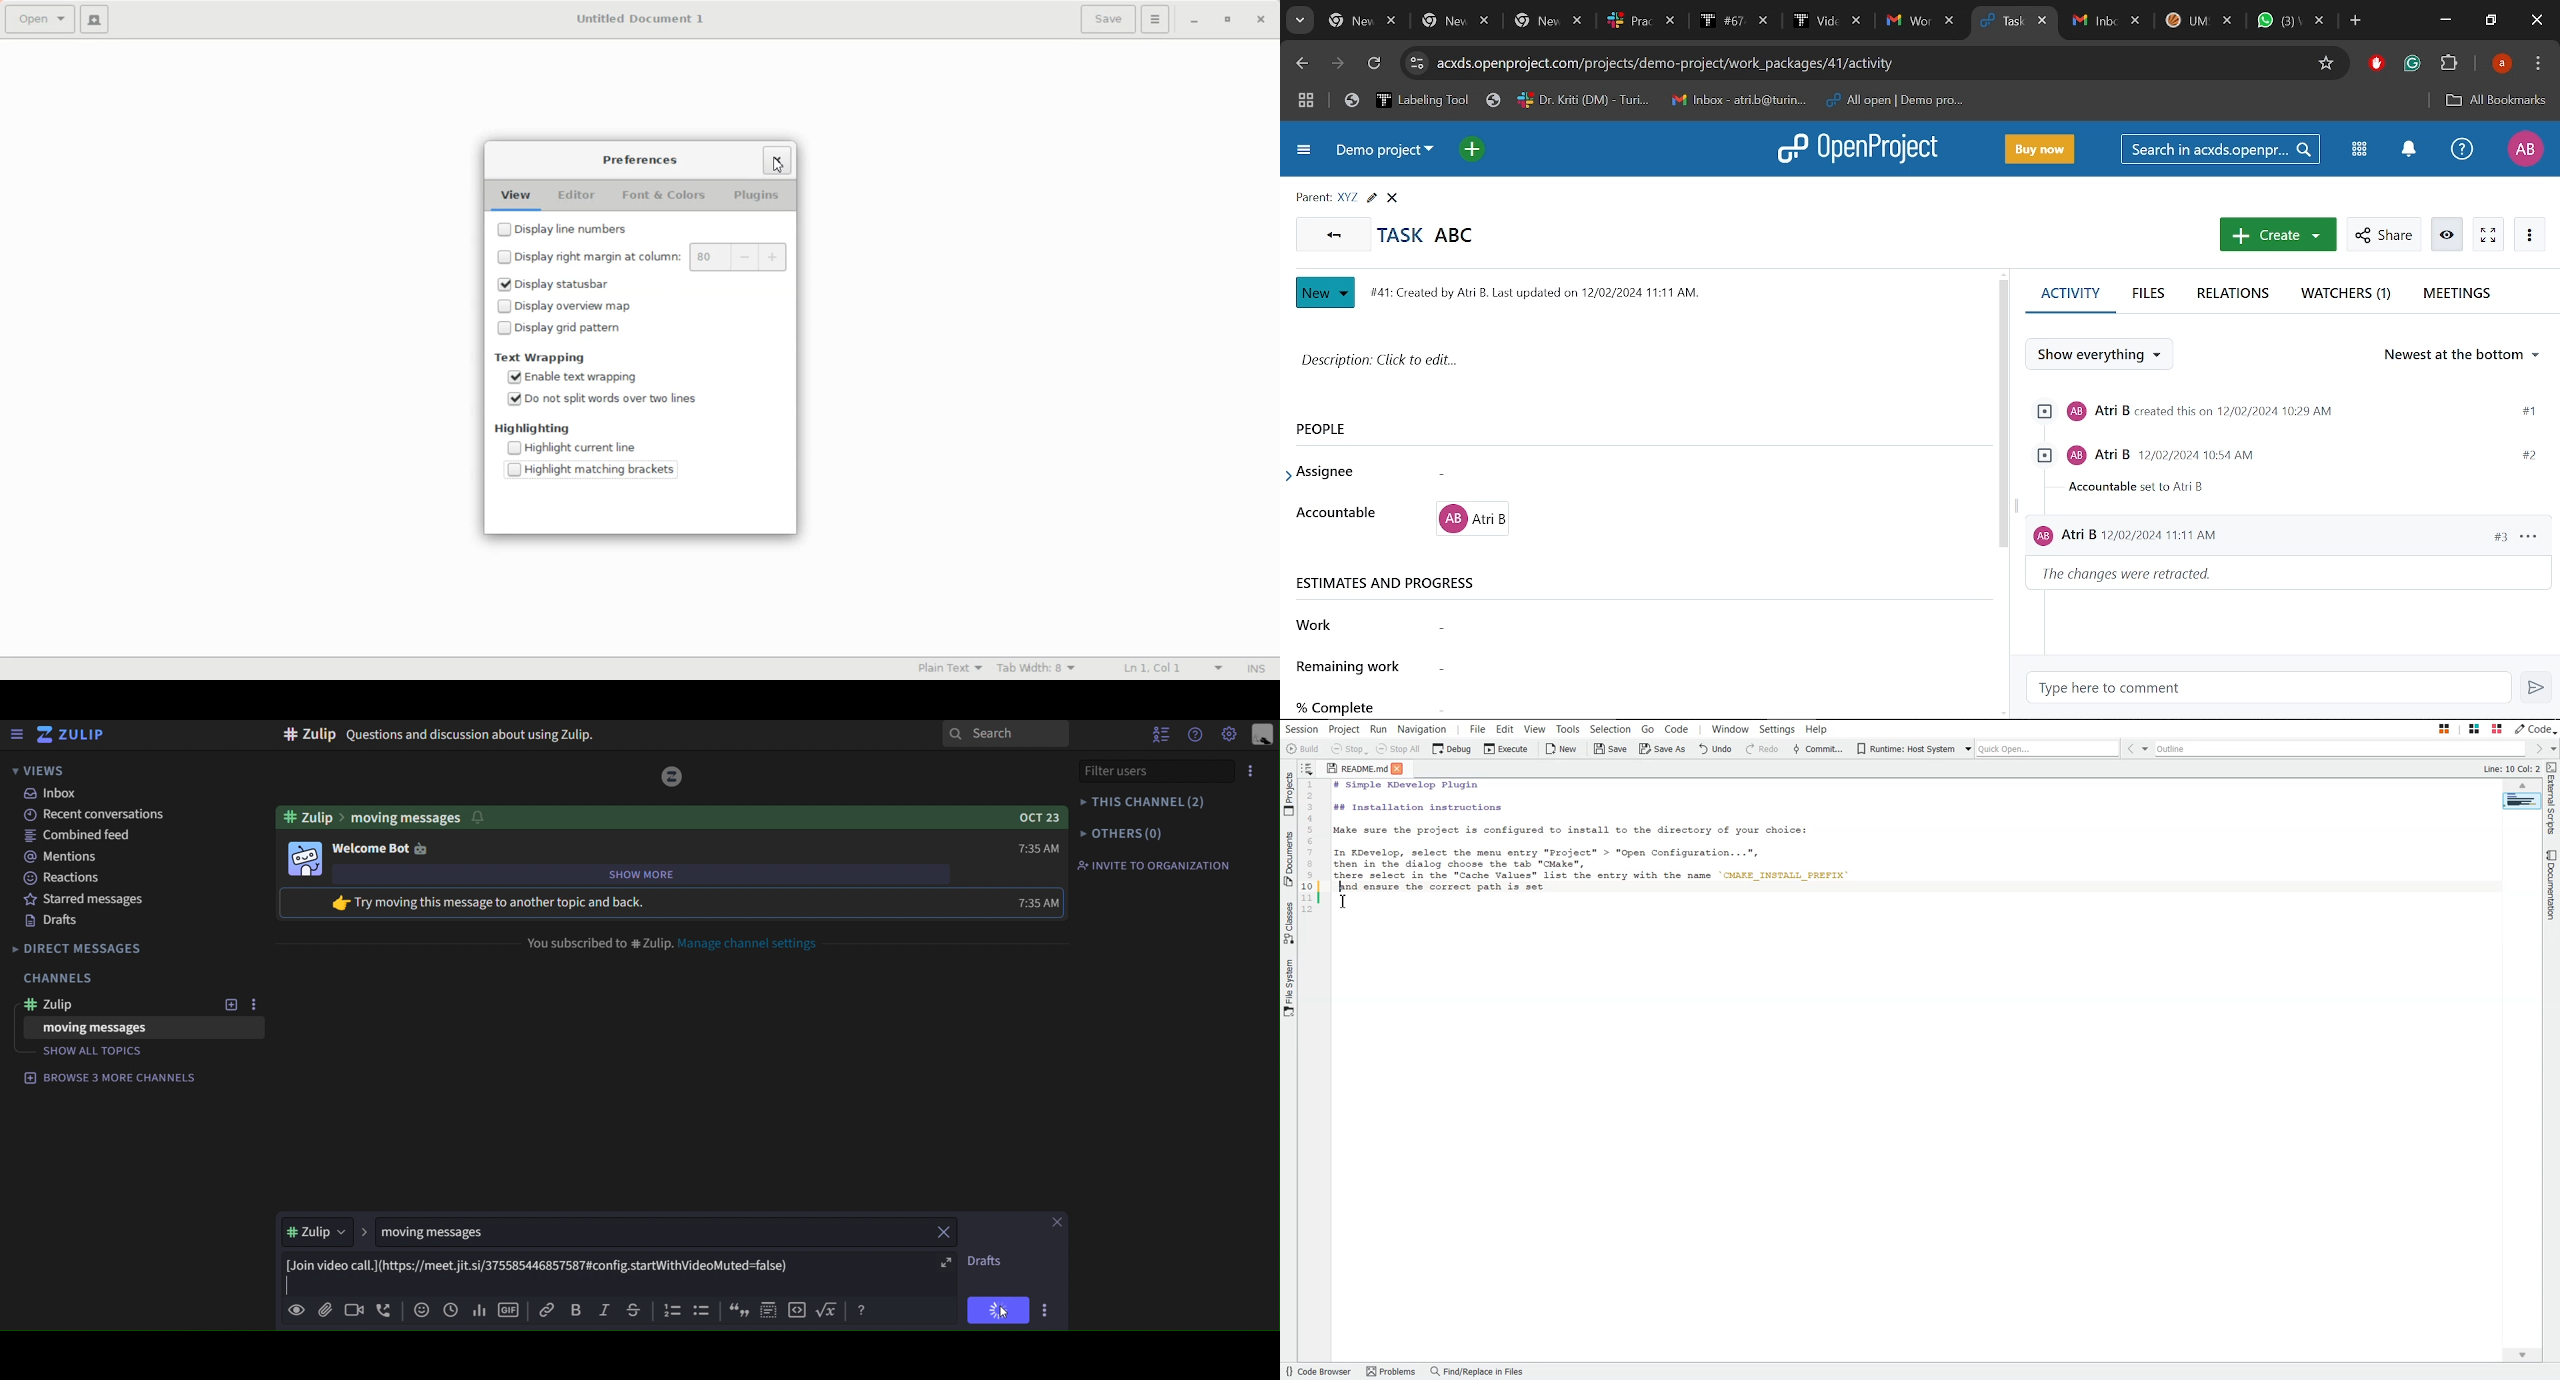 The height and width of the screenshot is (1400, 2576). Describe the element at coordinates (1157, 734) in the screenshot. I see `hide user list` at that location.